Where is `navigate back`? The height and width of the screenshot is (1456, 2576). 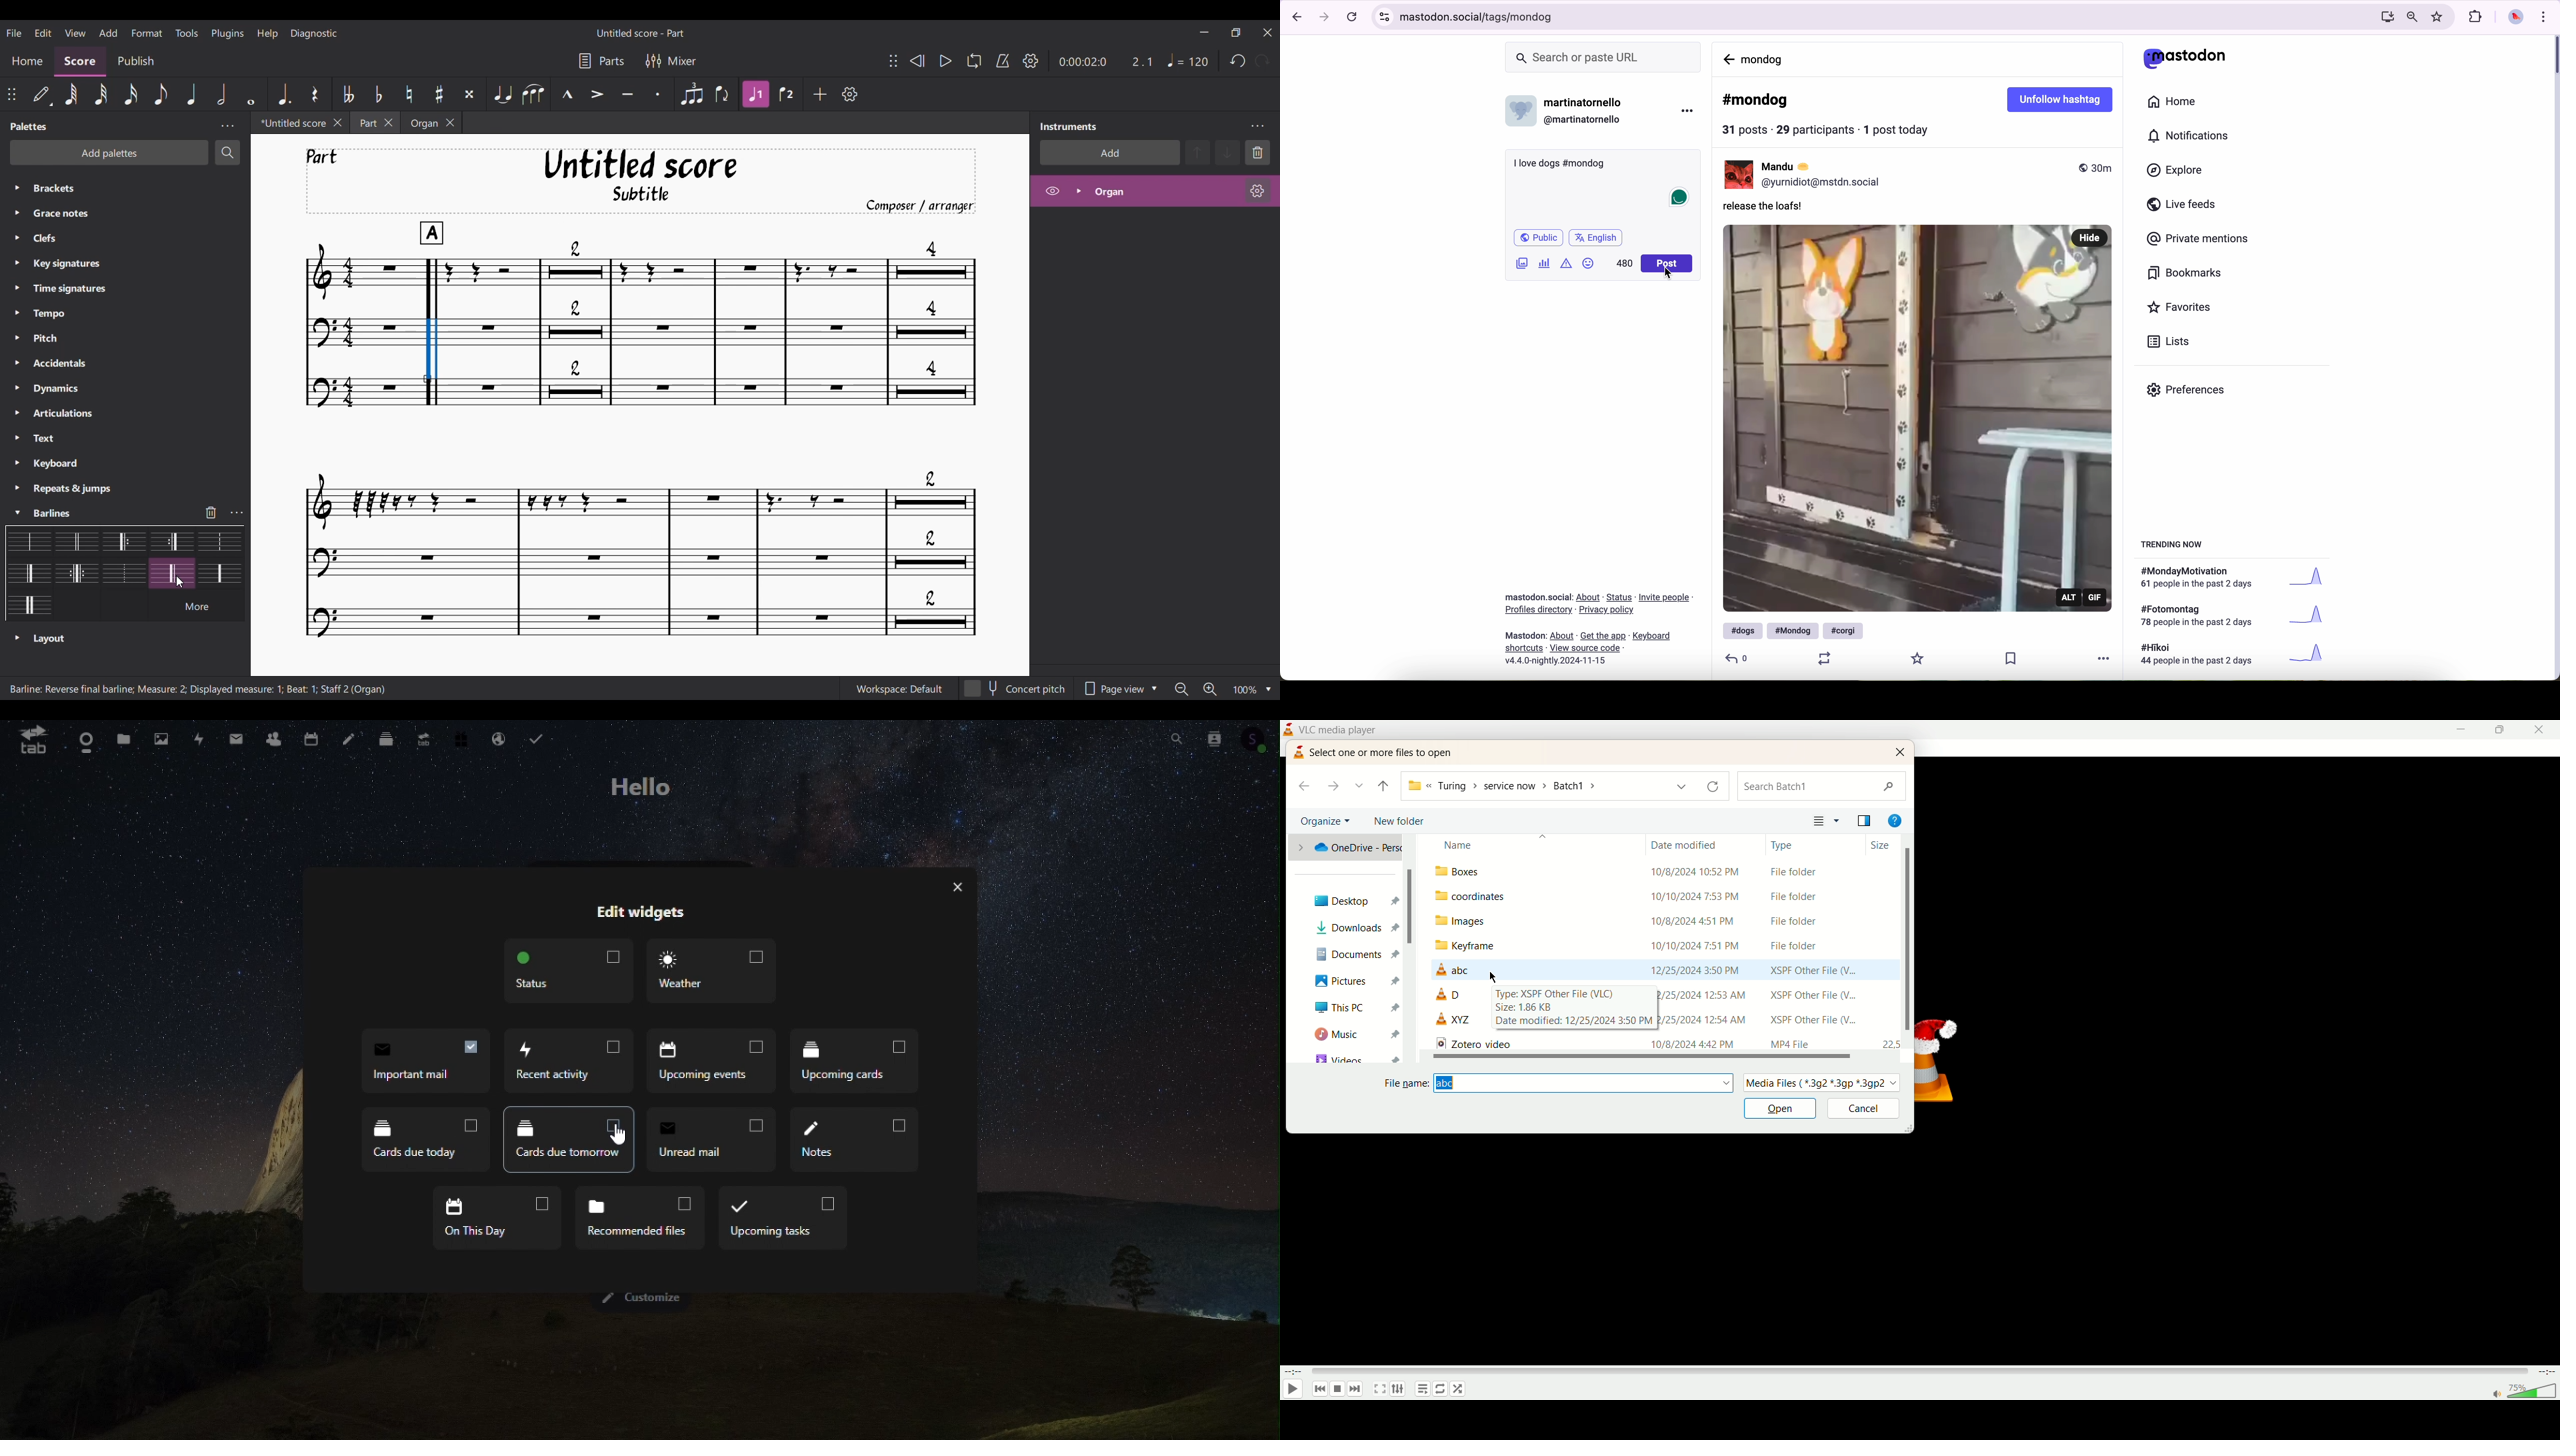 navigate back is located at coordinates (1295, 18).